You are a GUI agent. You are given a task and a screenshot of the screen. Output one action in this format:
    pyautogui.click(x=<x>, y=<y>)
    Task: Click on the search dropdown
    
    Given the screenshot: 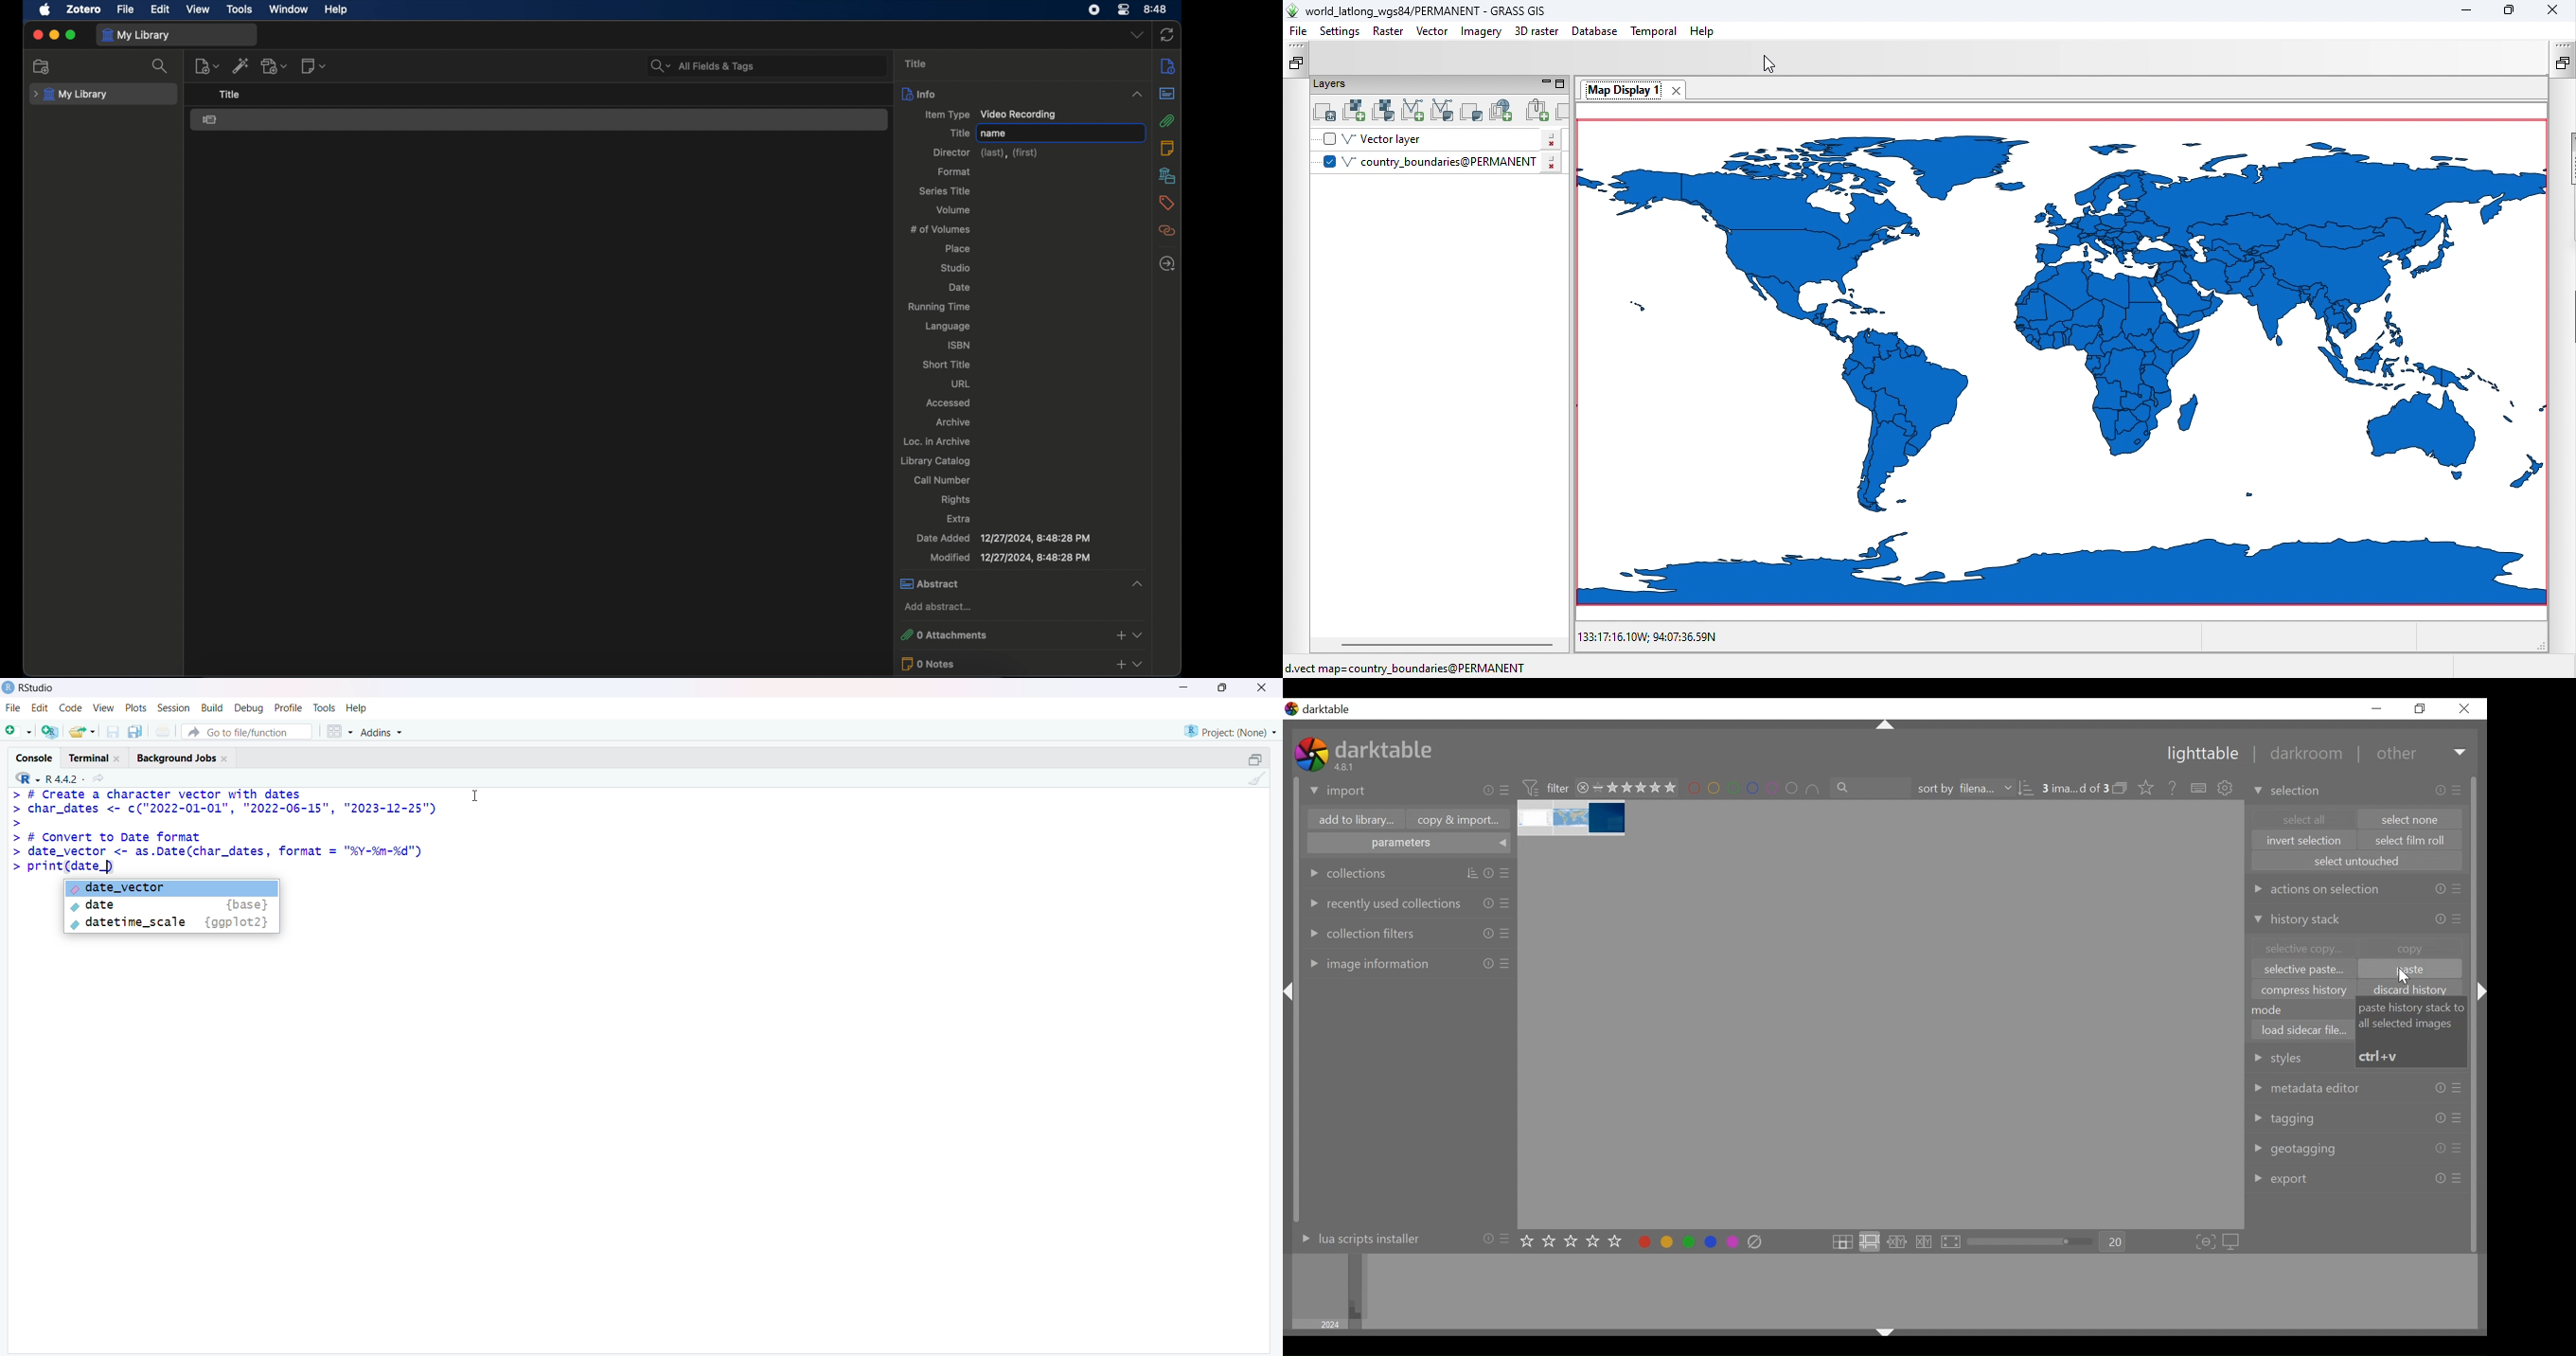 What is the action you would take?
    pyautogui.click(x=661, y=67)
    